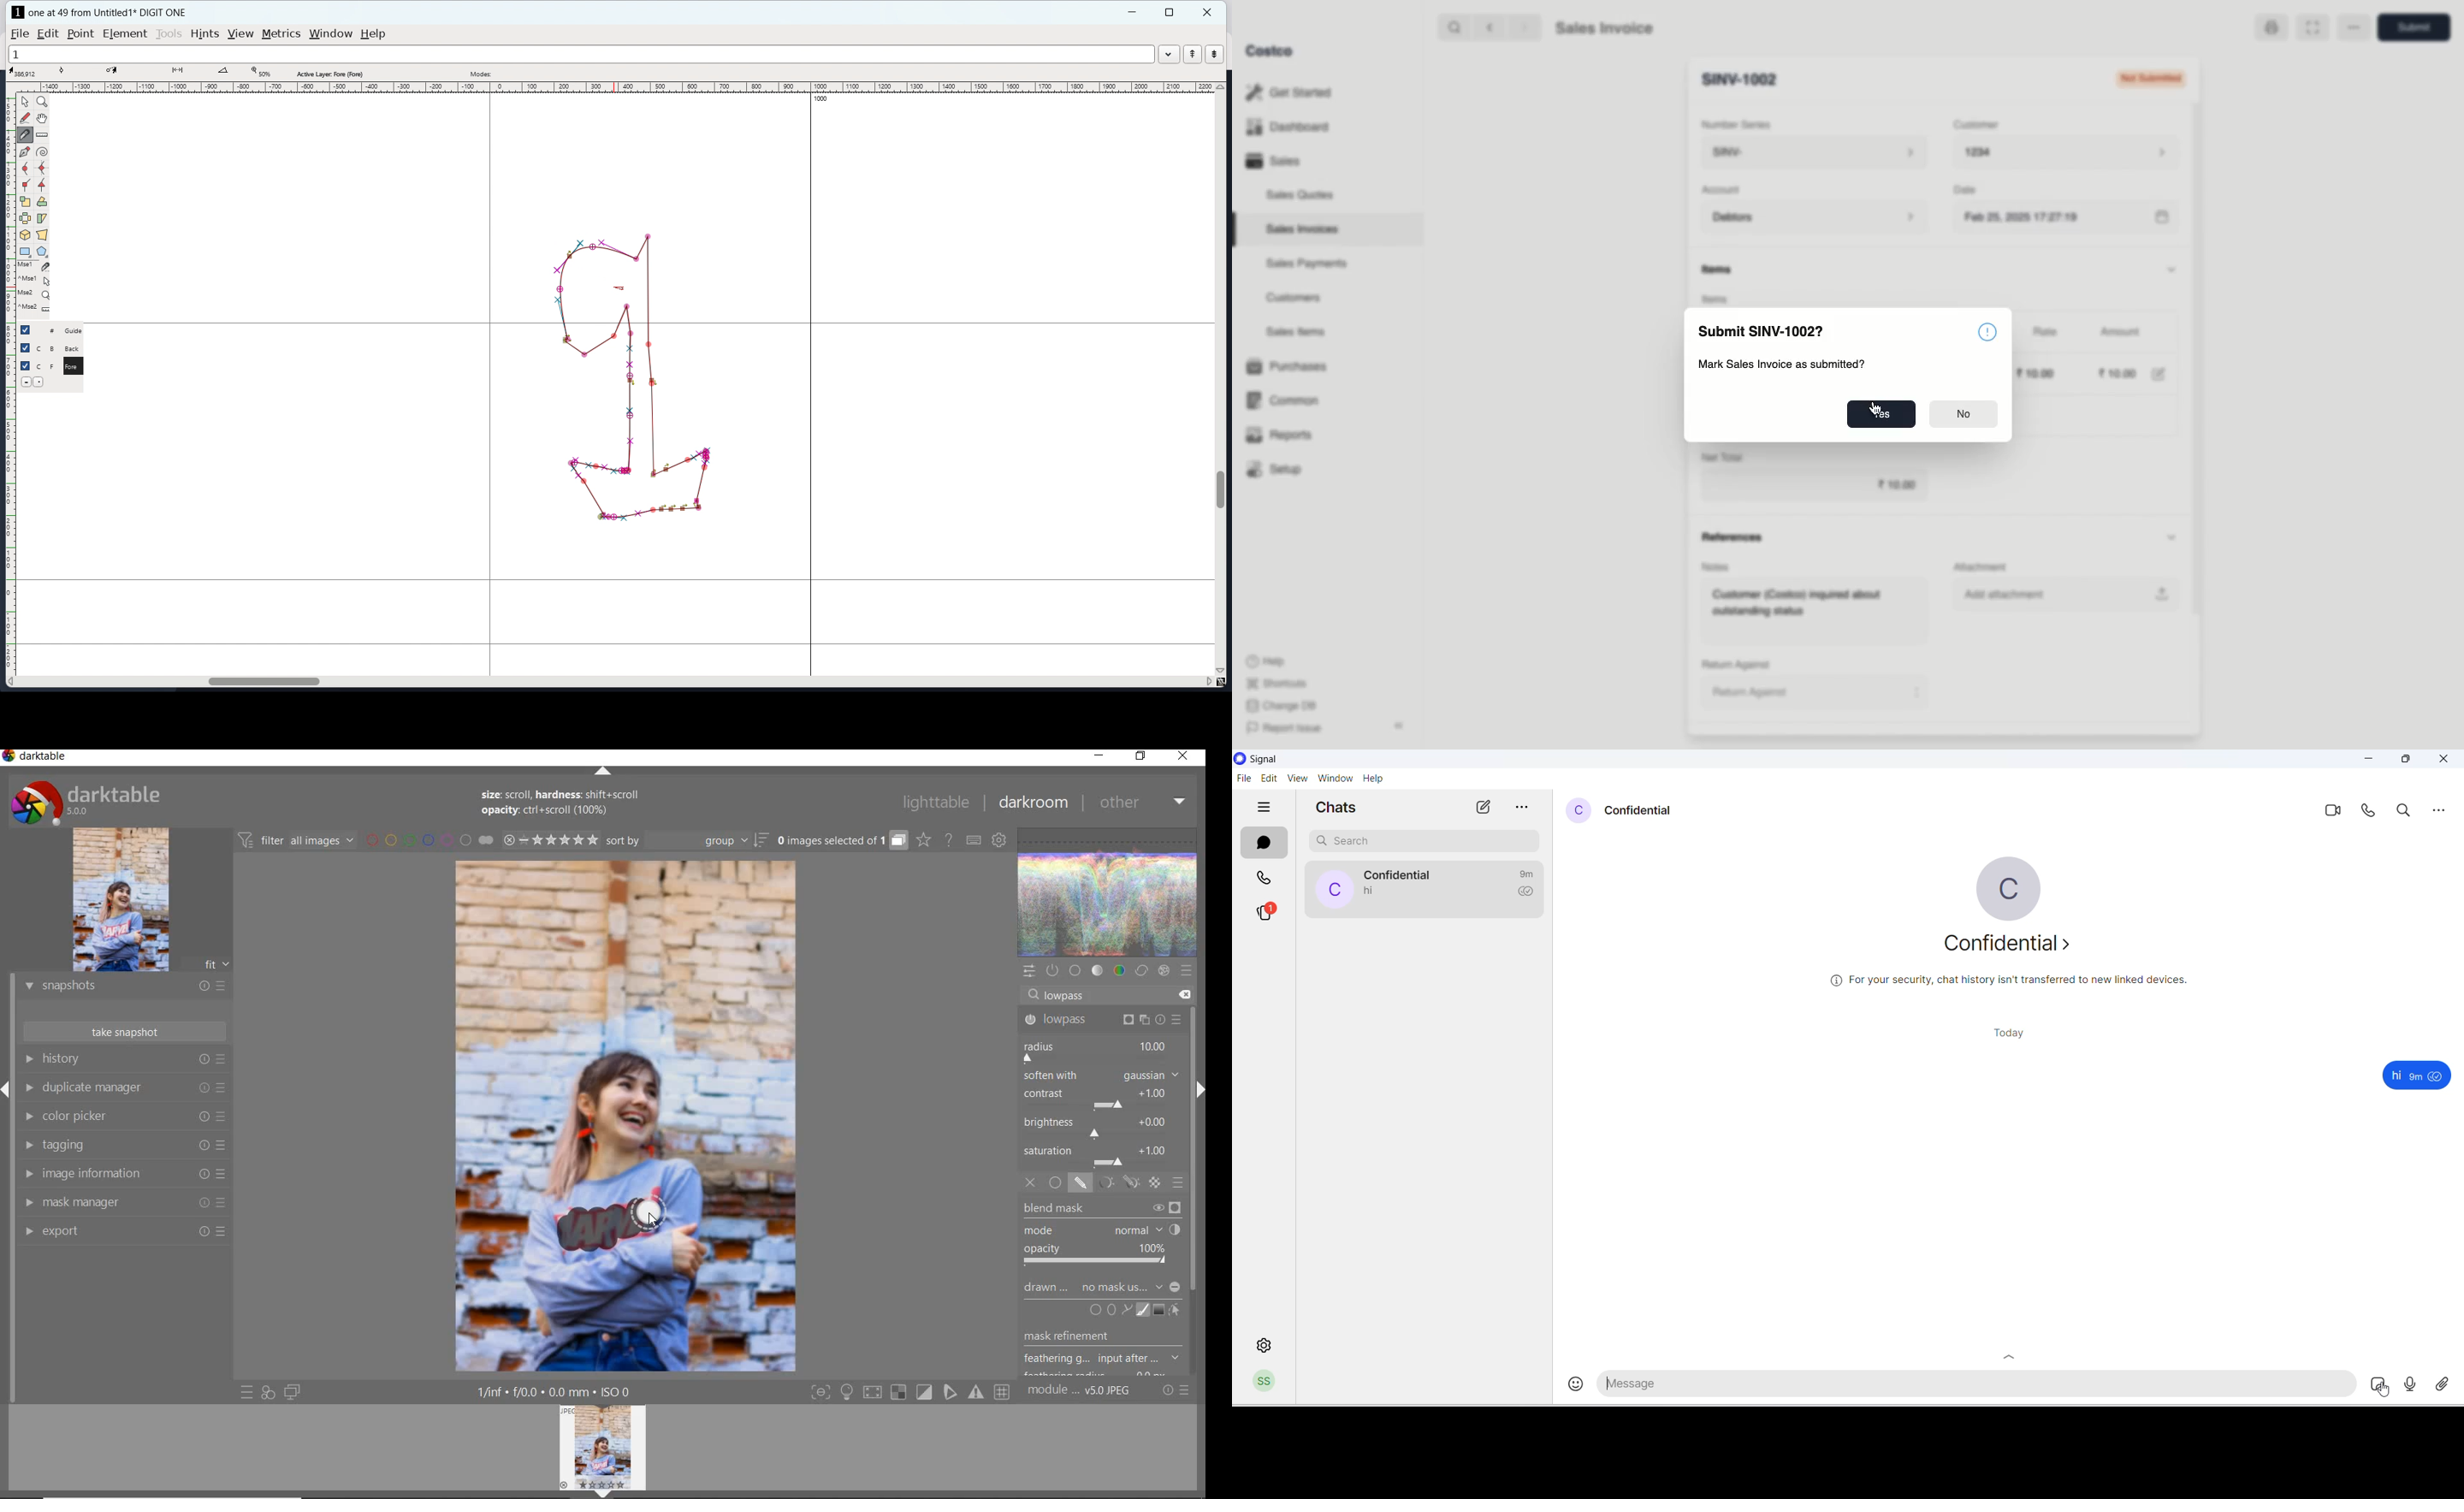  Describe the element at coordinates (1142, 805) in the screenshot. I see `other` at that location.